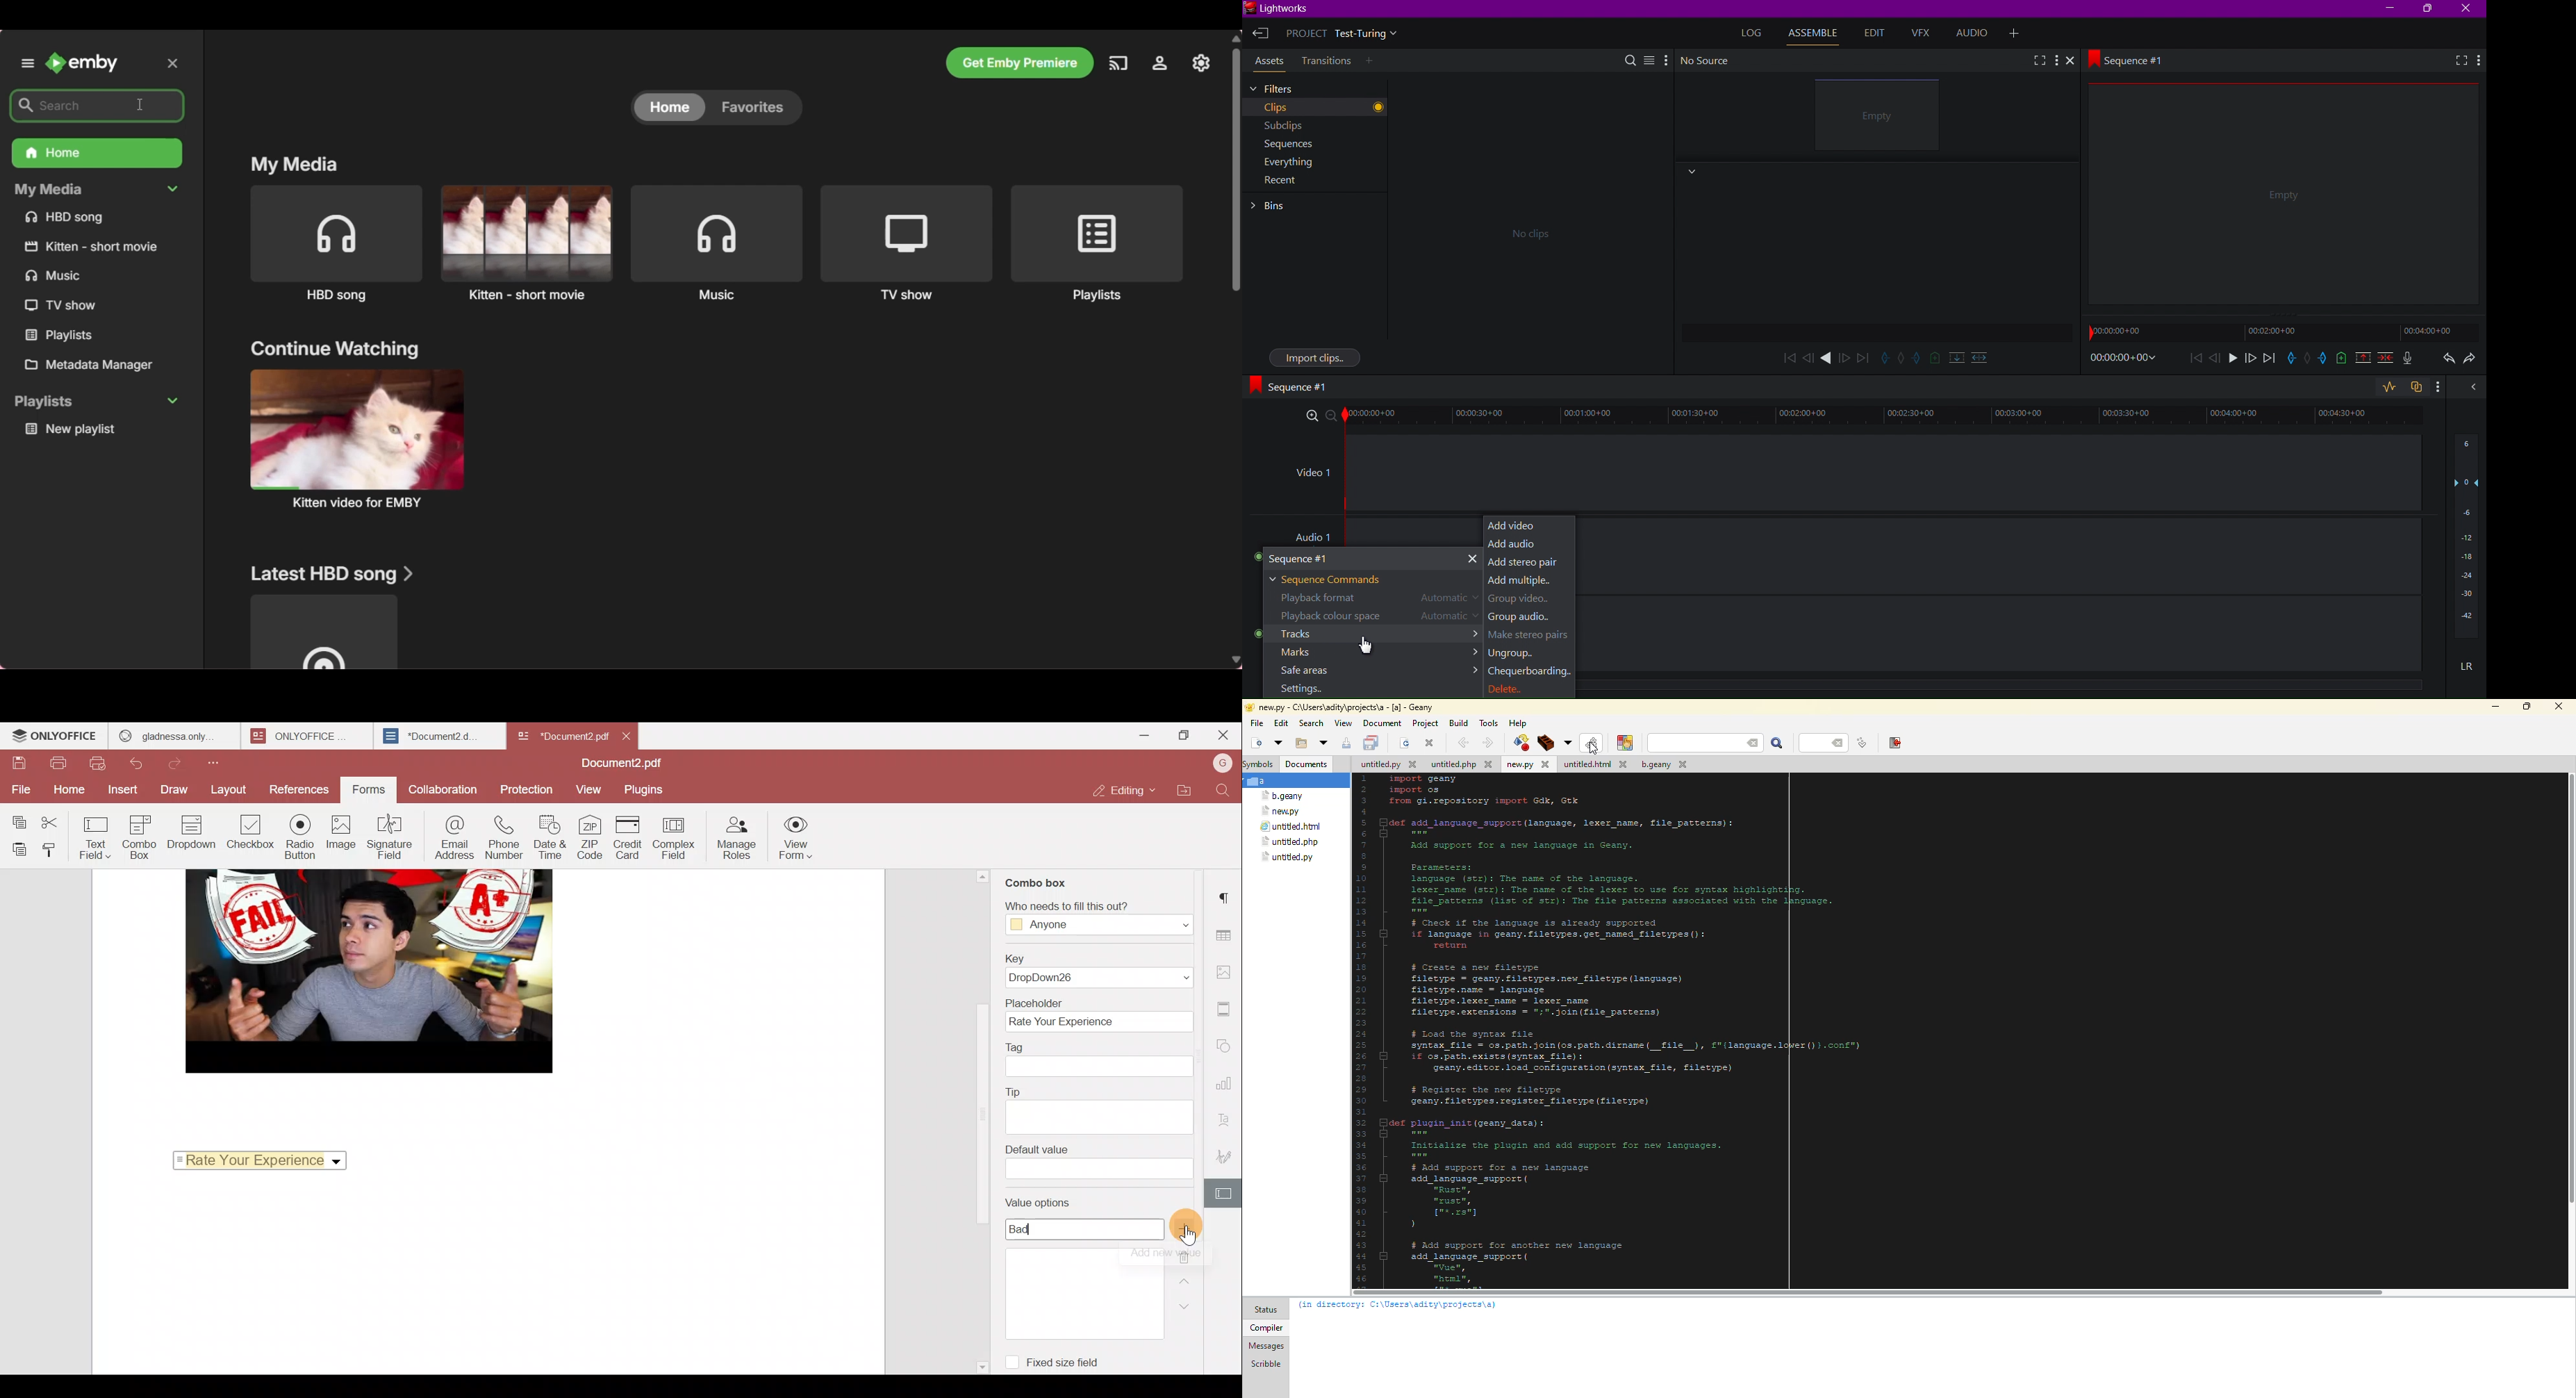  Describe the element at coordinates (756, 107) in the screenshot. I see `Favorites` at that location.